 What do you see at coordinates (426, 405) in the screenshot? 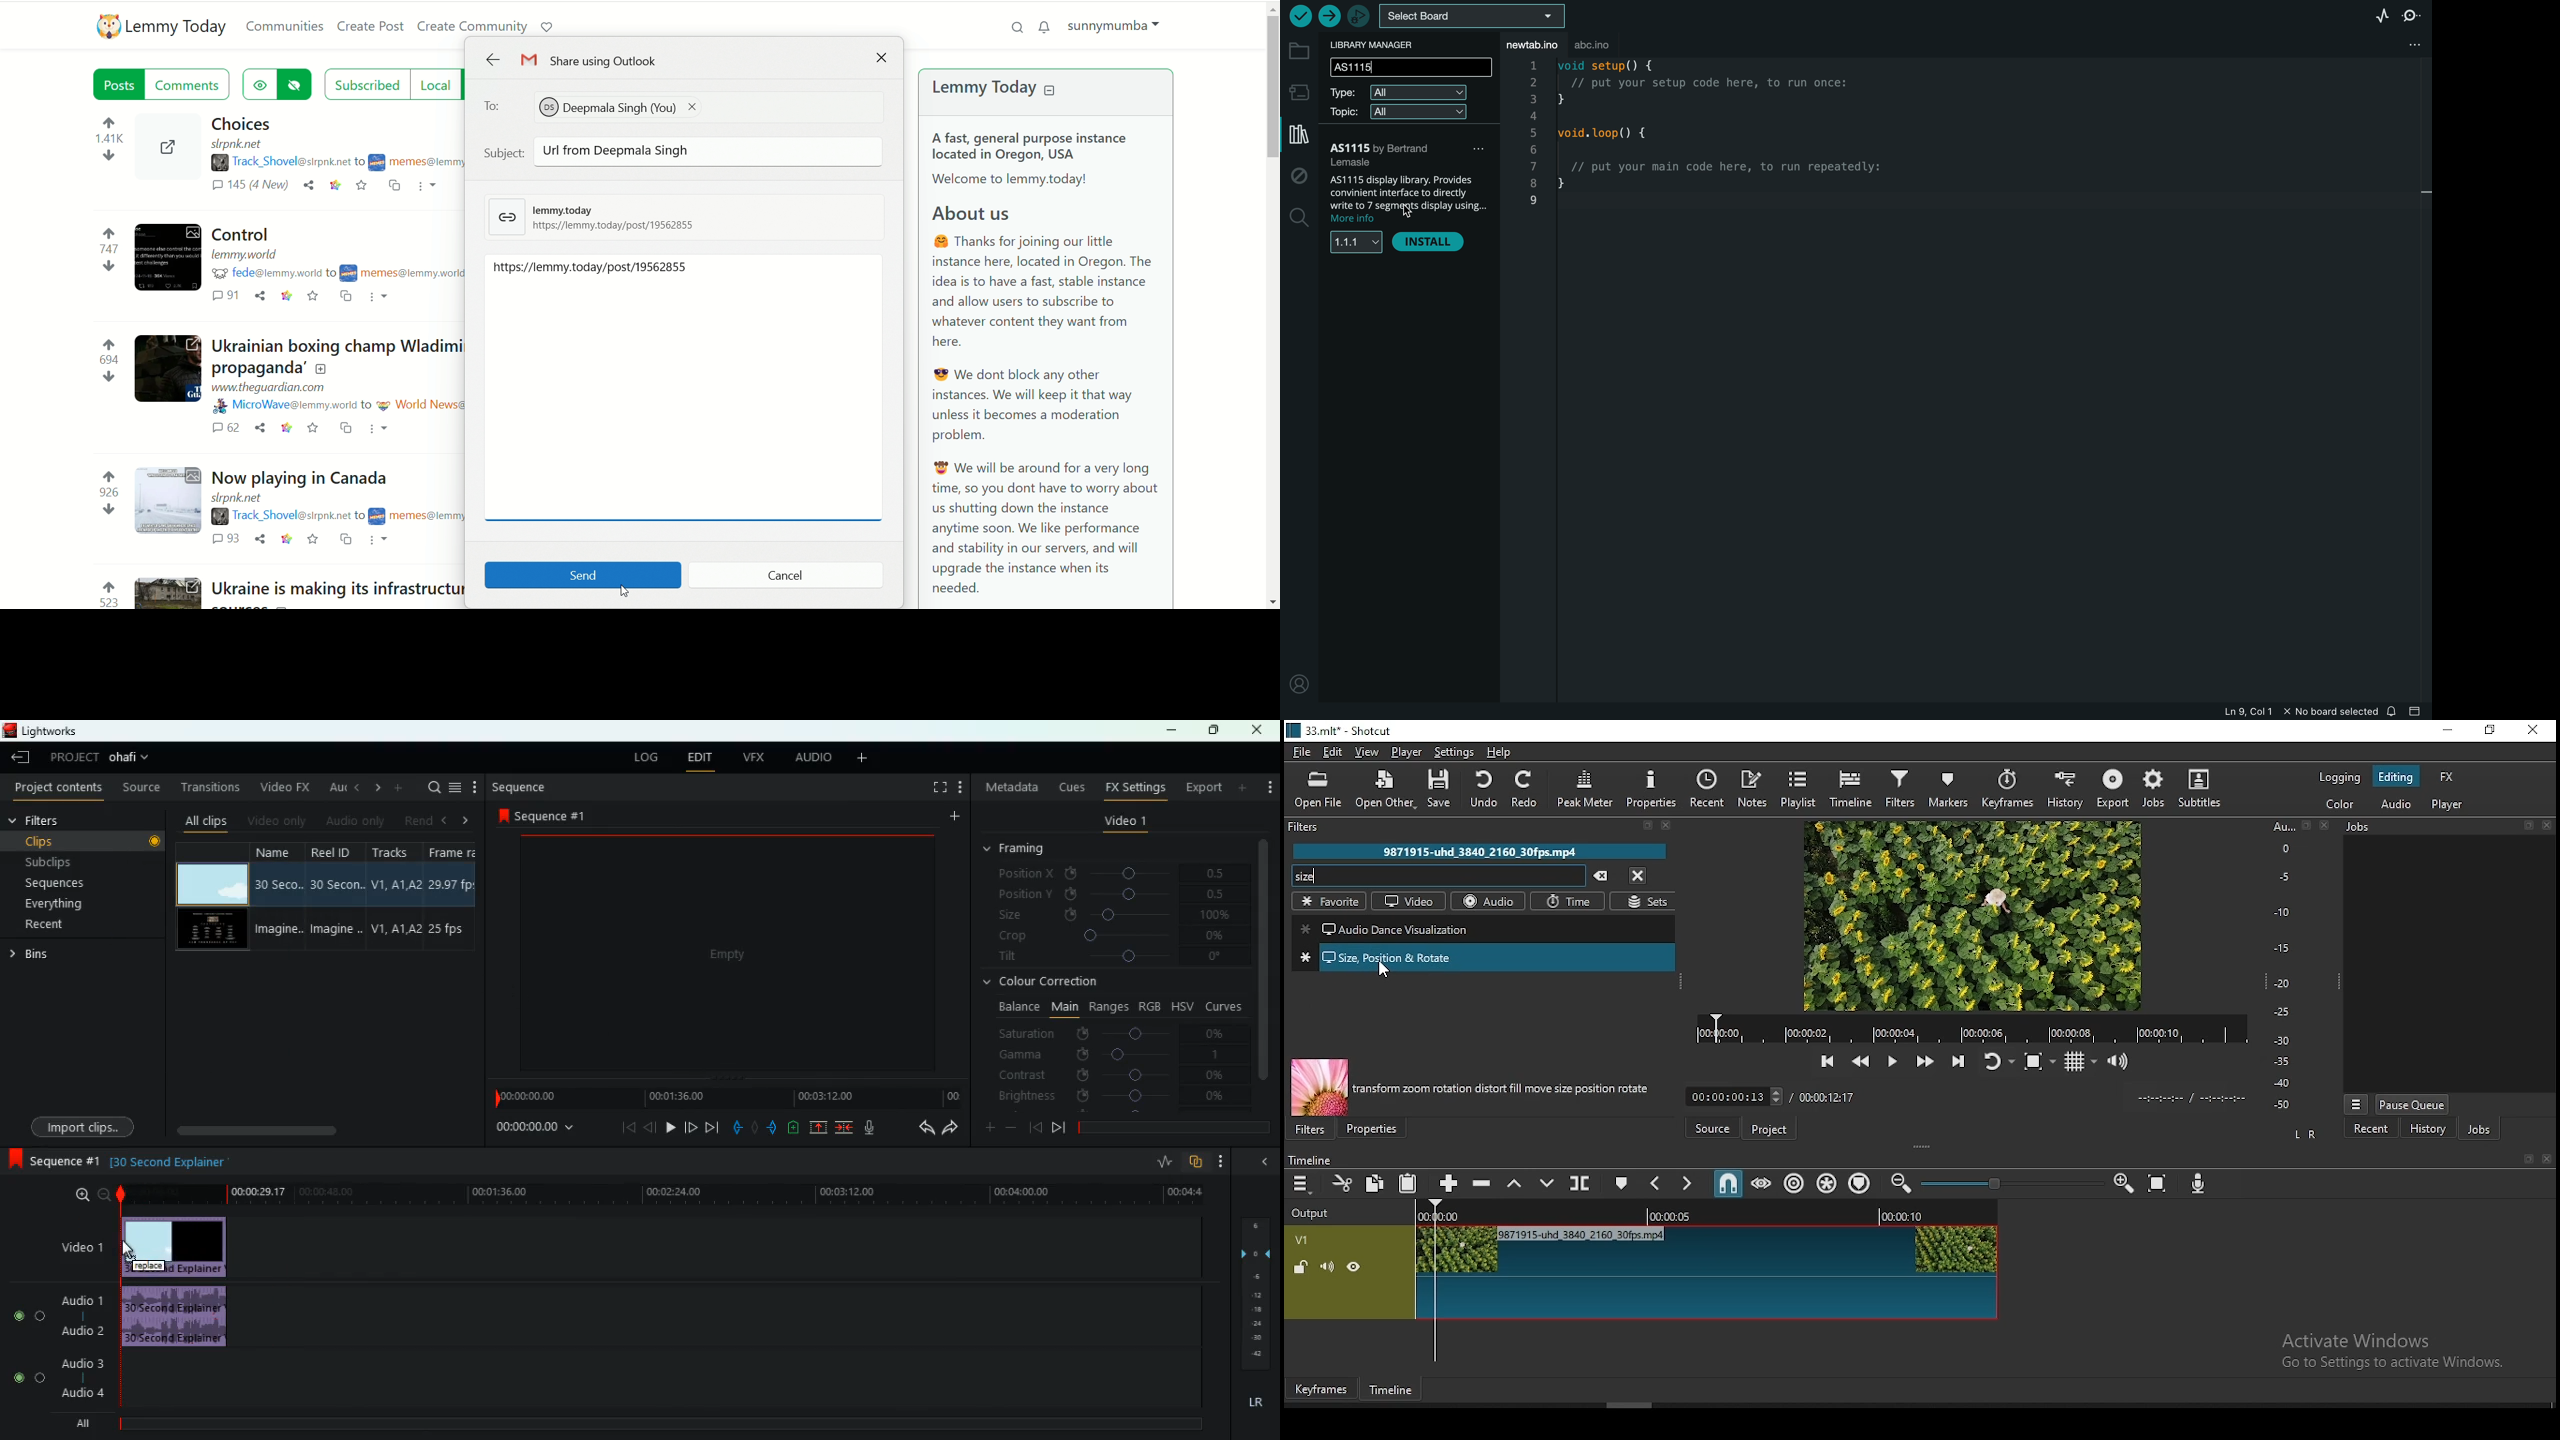
I see `community` at bounding box center [426, 405].